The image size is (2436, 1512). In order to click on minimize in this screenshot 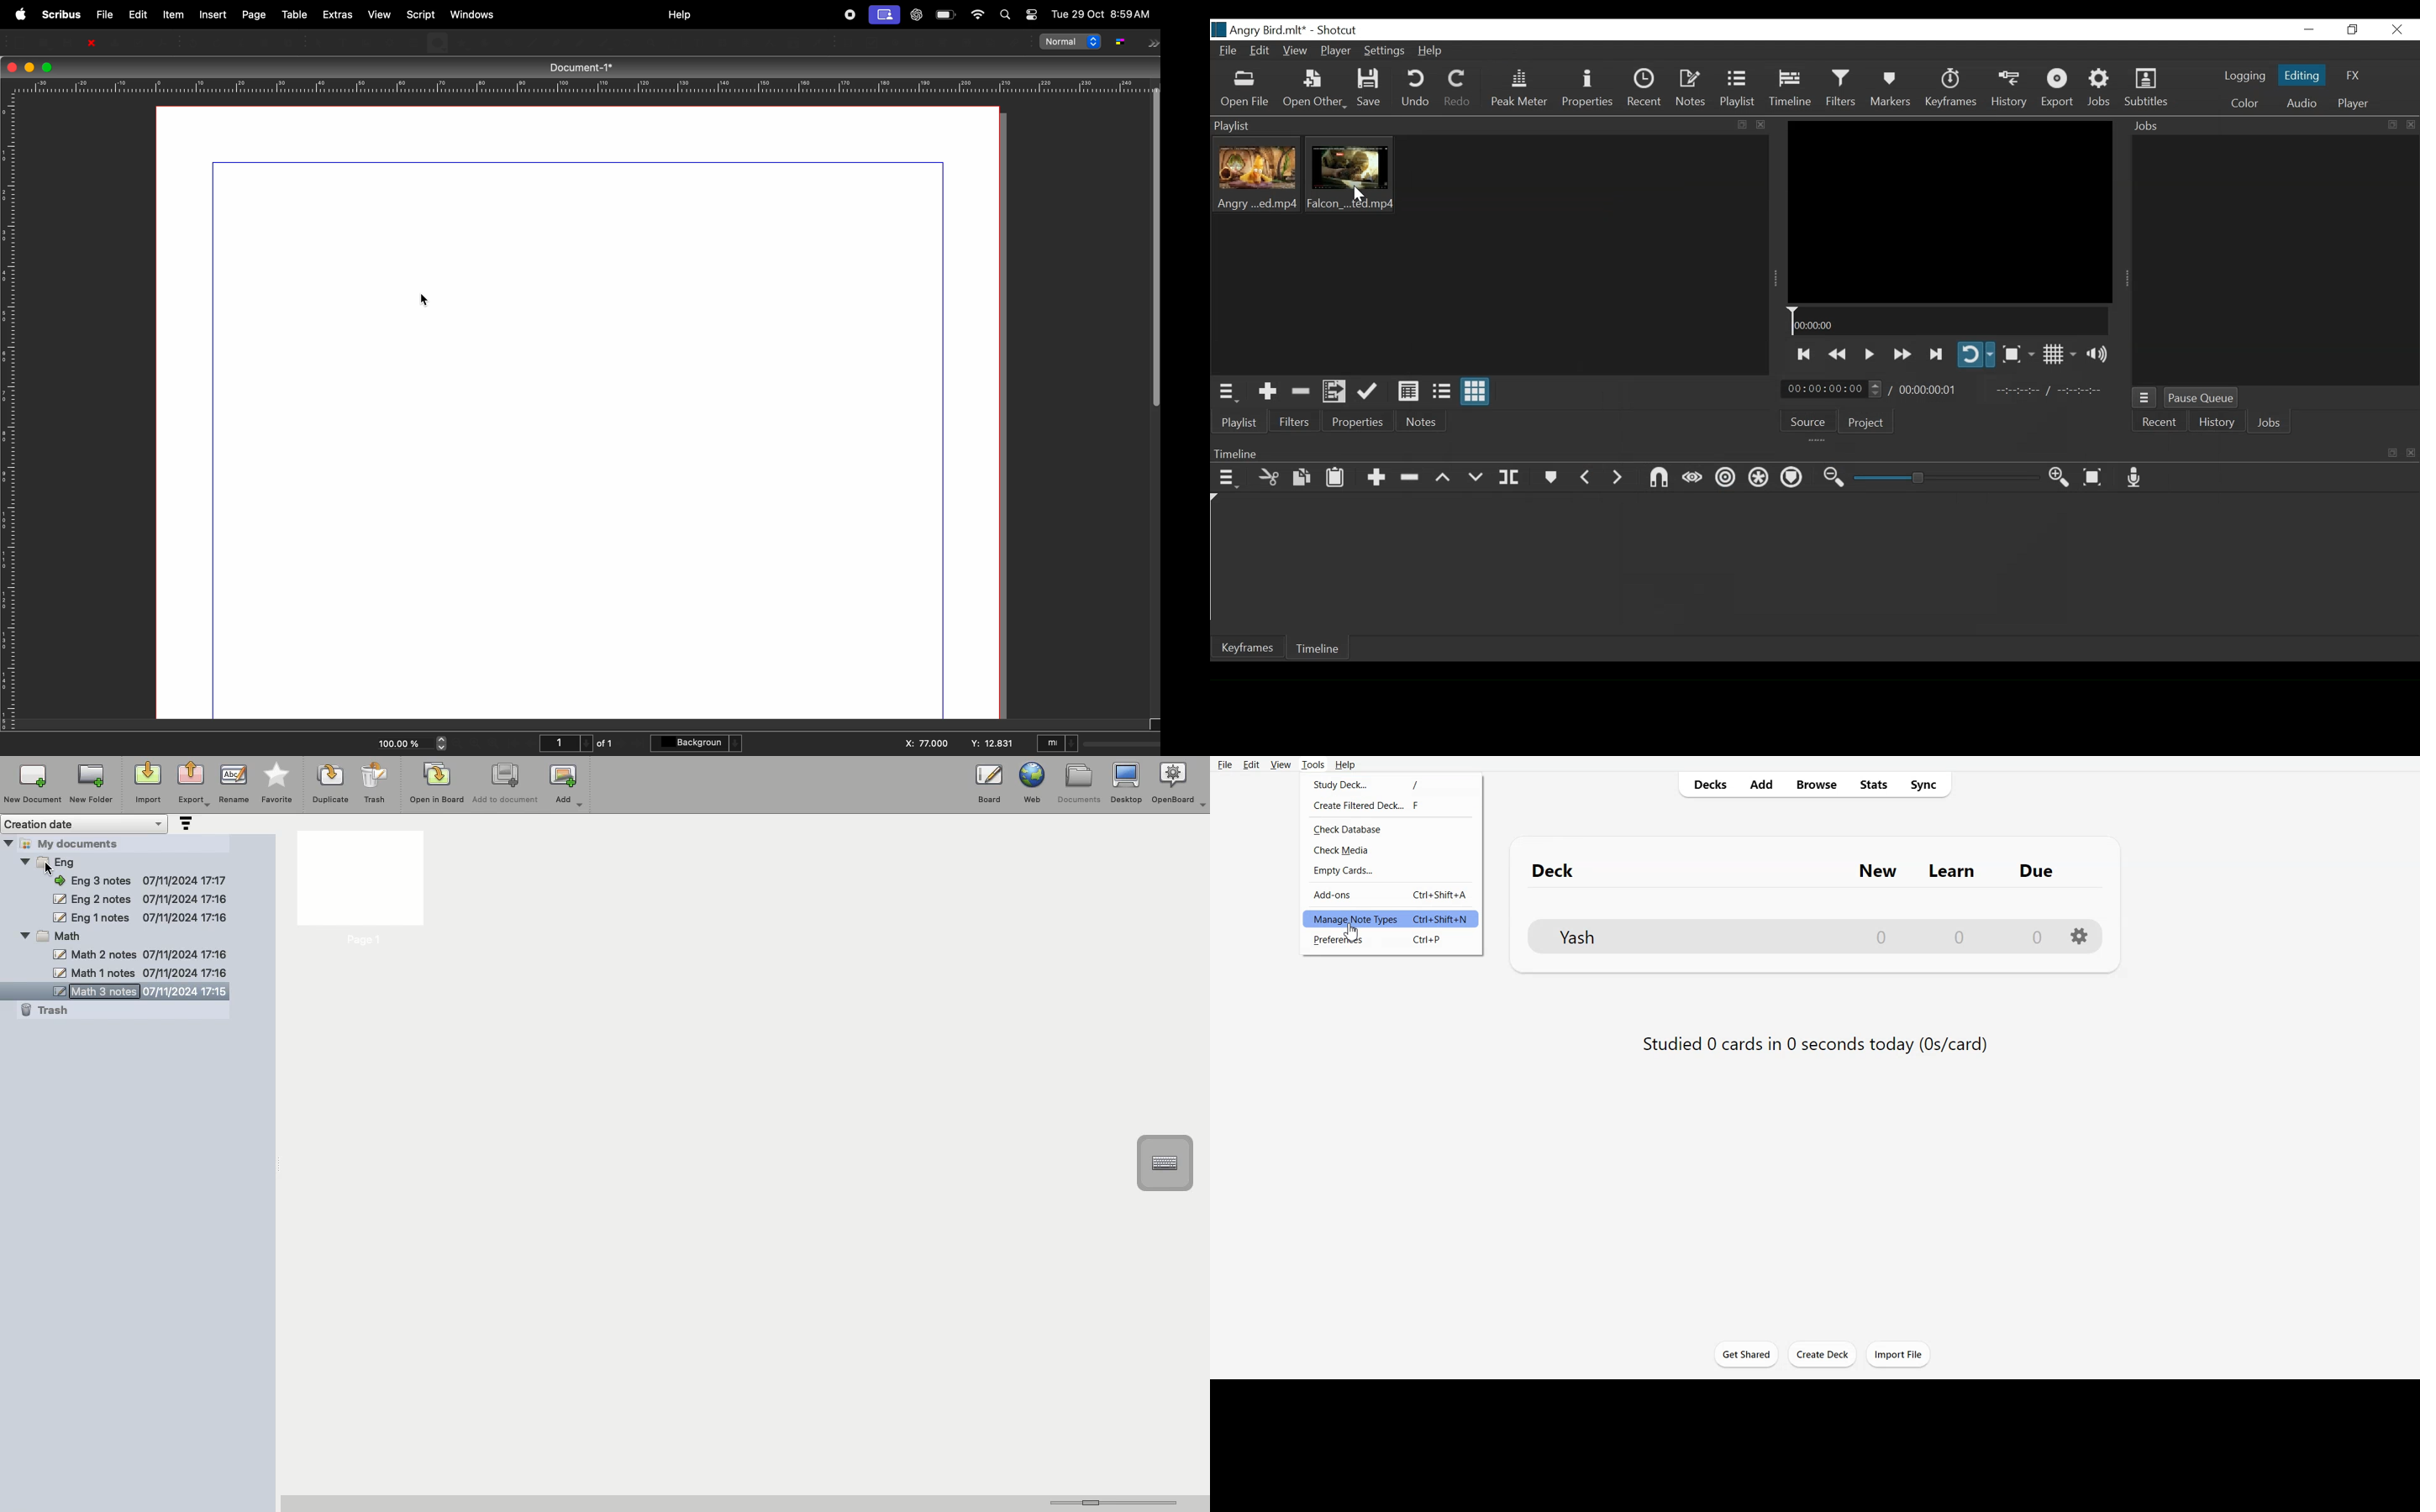, I will do `click(2308, 30)`.